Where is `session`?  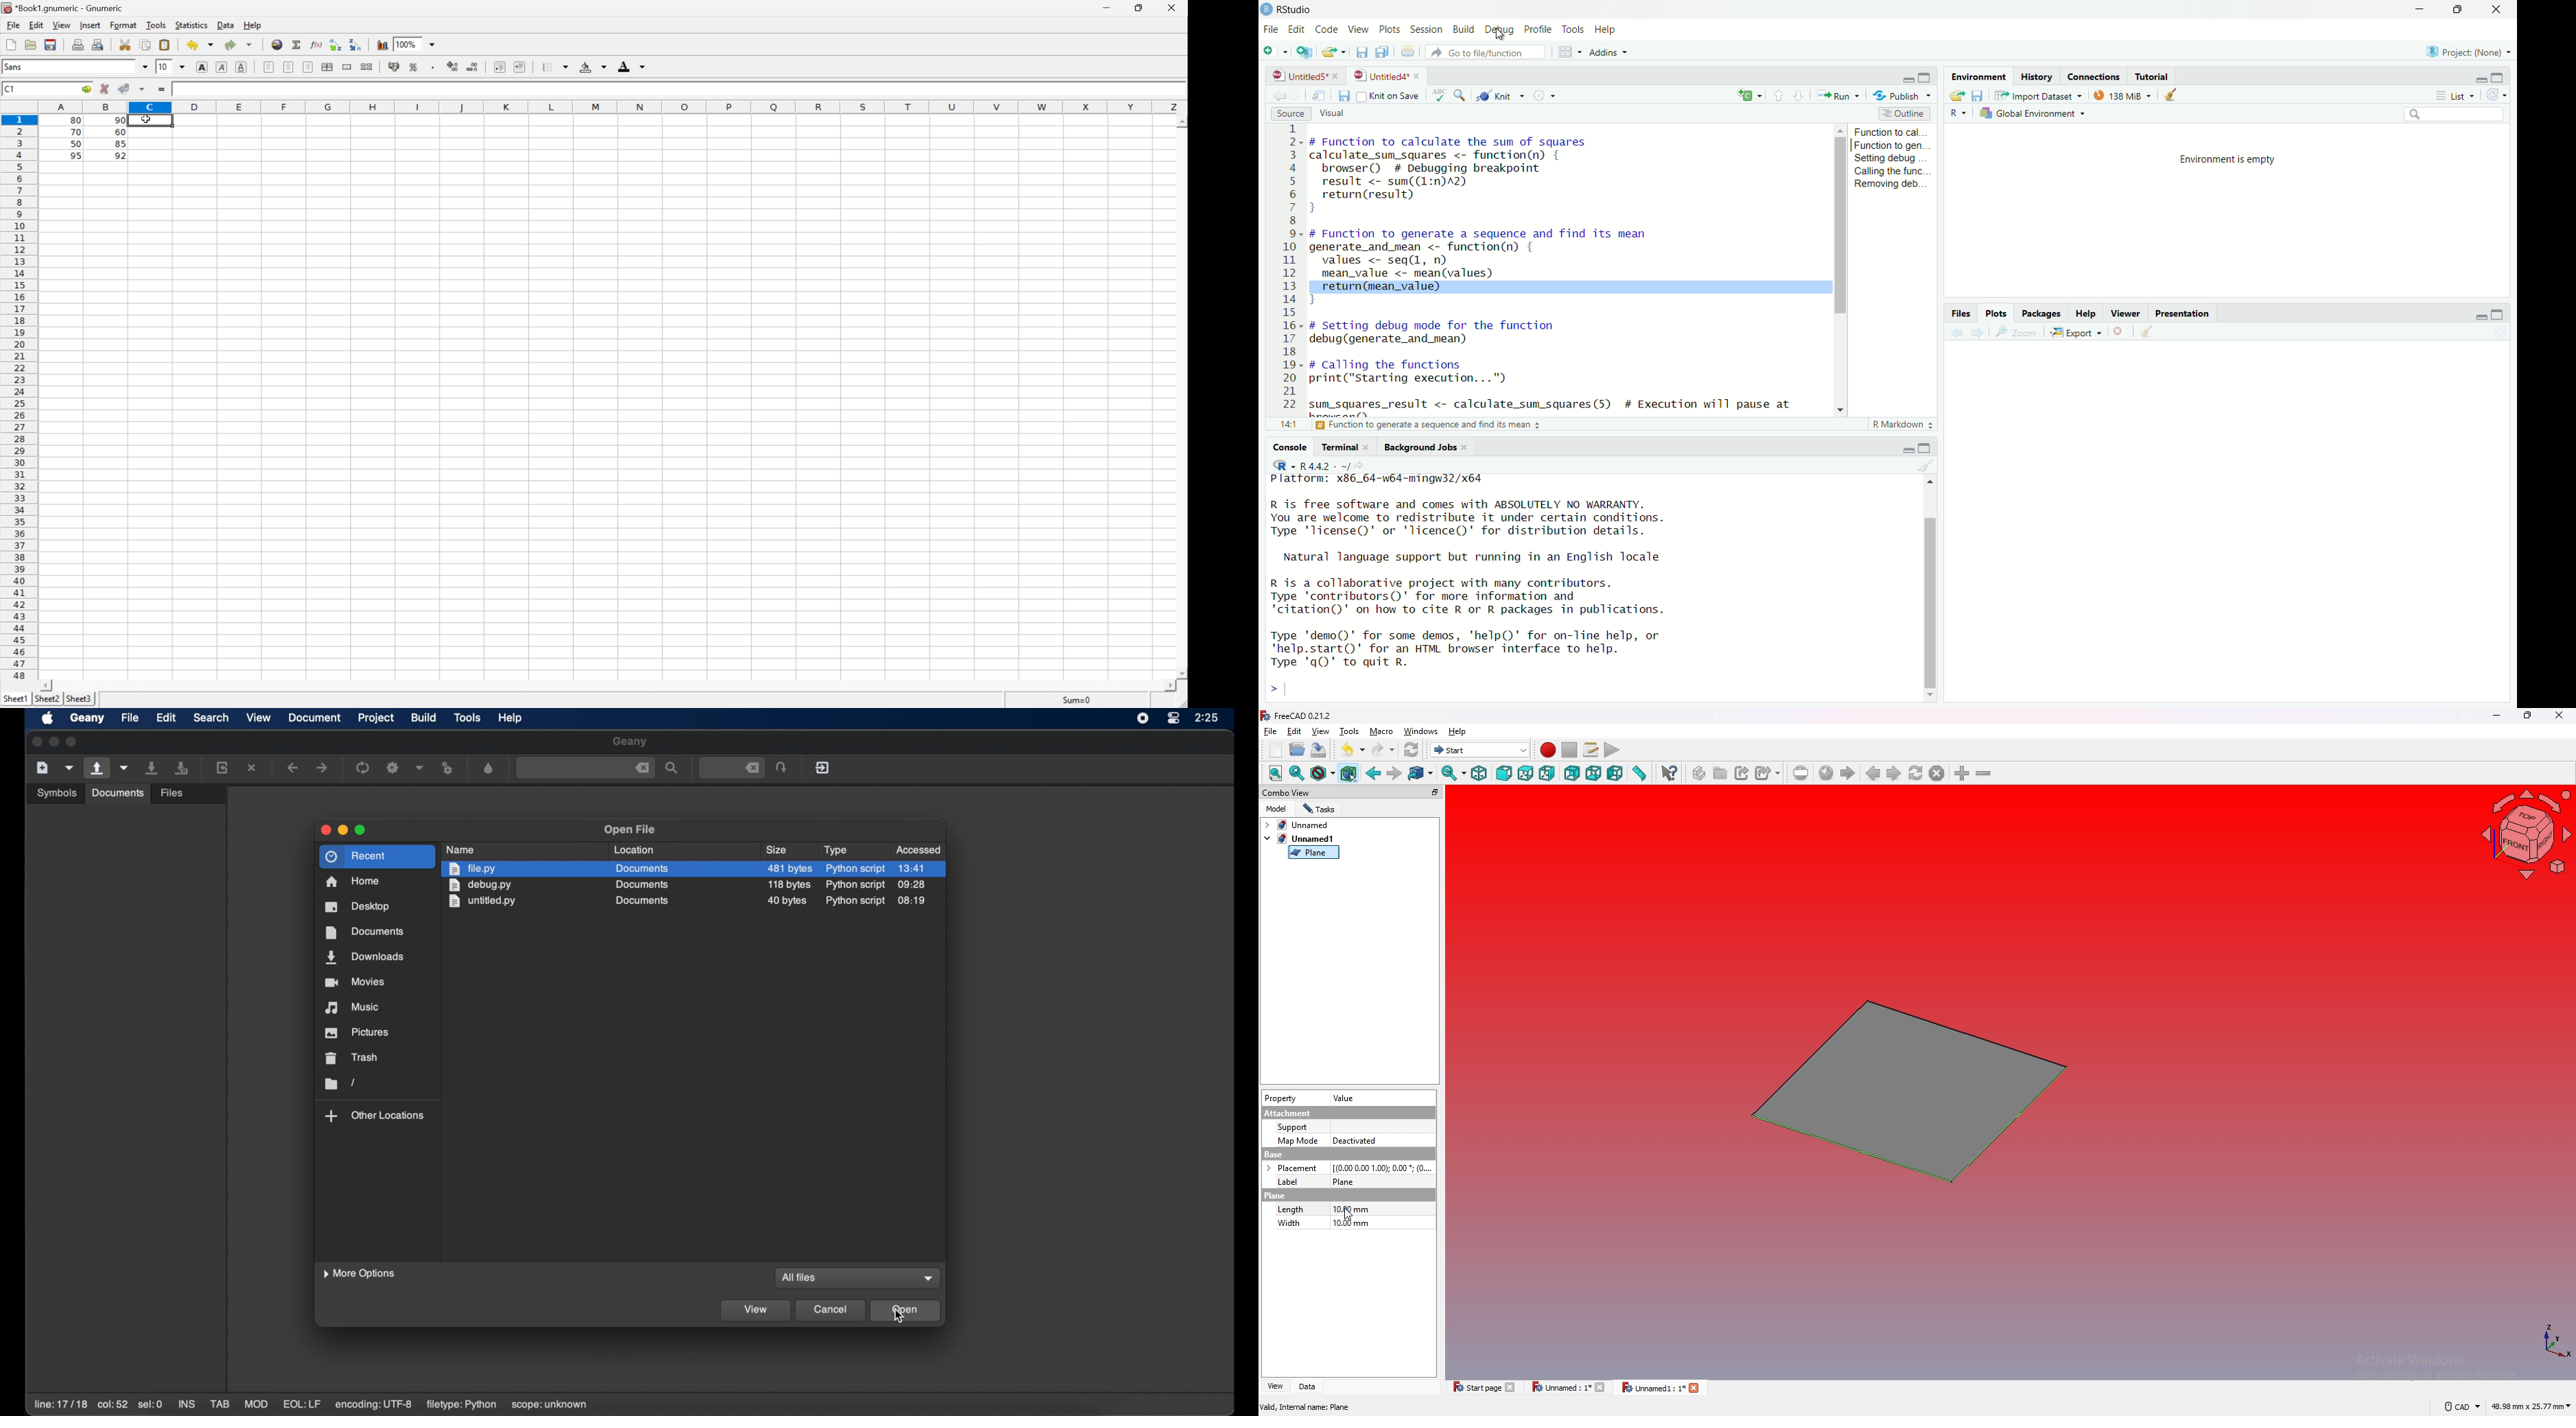
session is located at coordinates (1426, 28).